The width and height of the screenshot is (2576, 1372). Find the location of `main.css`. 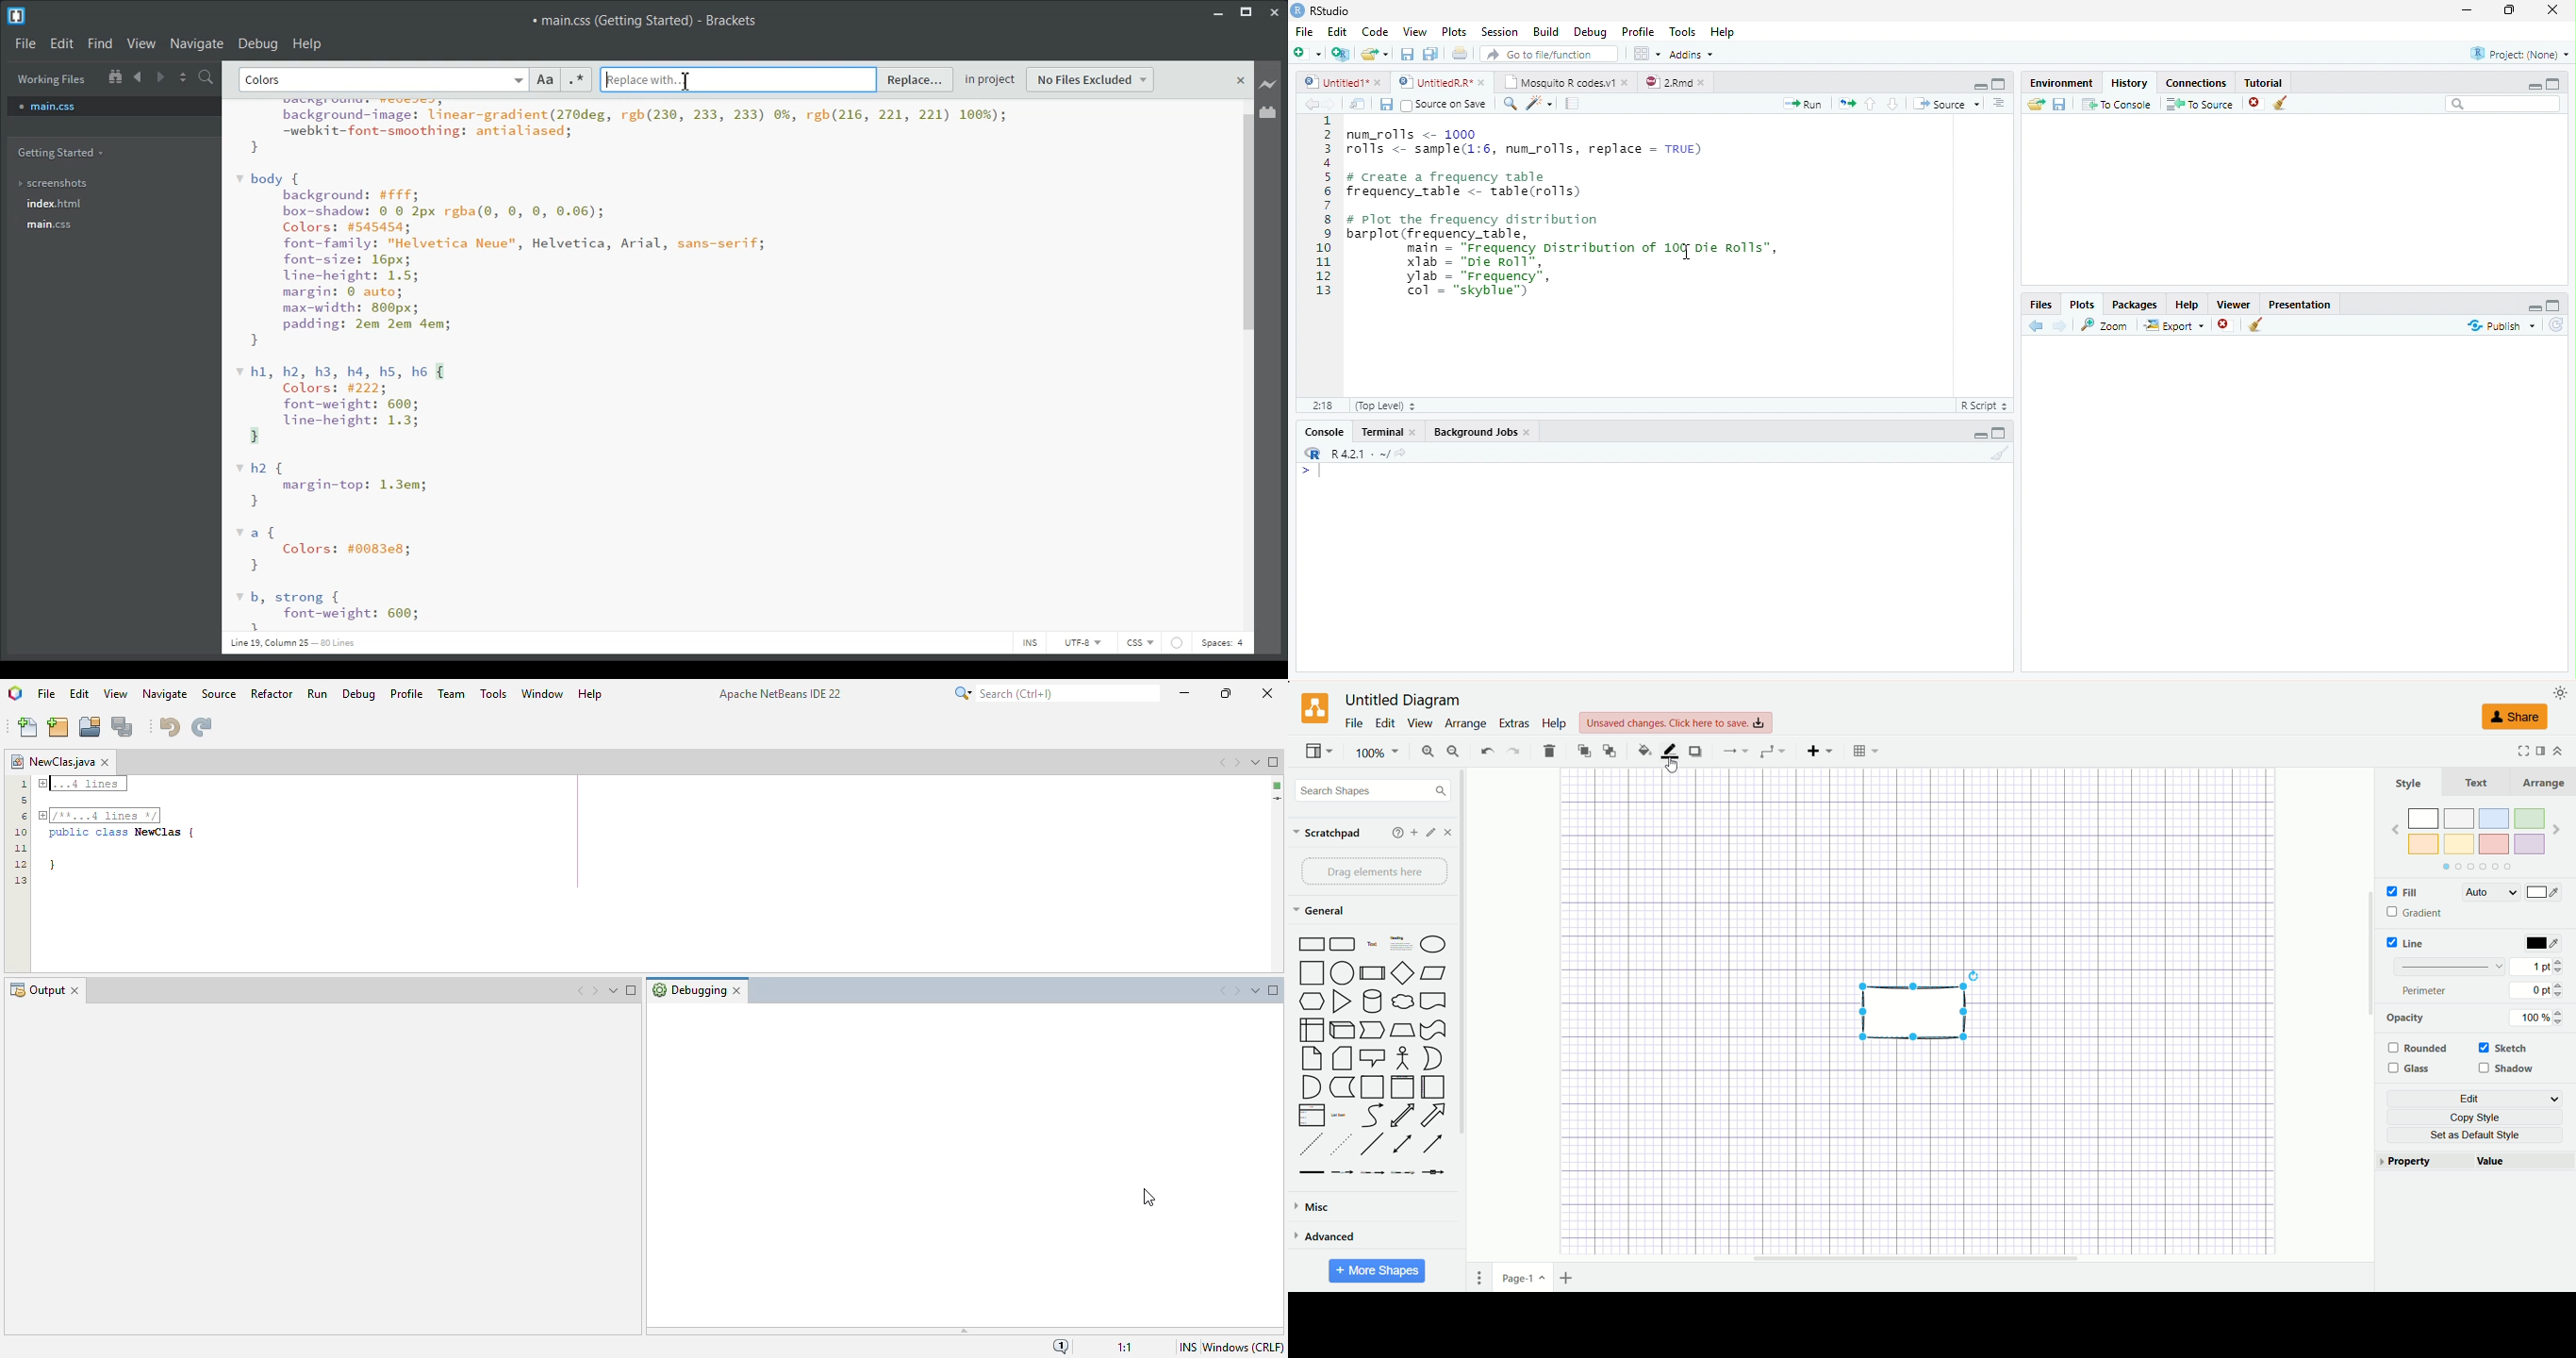

main.css is located at coordinates (114, 106).